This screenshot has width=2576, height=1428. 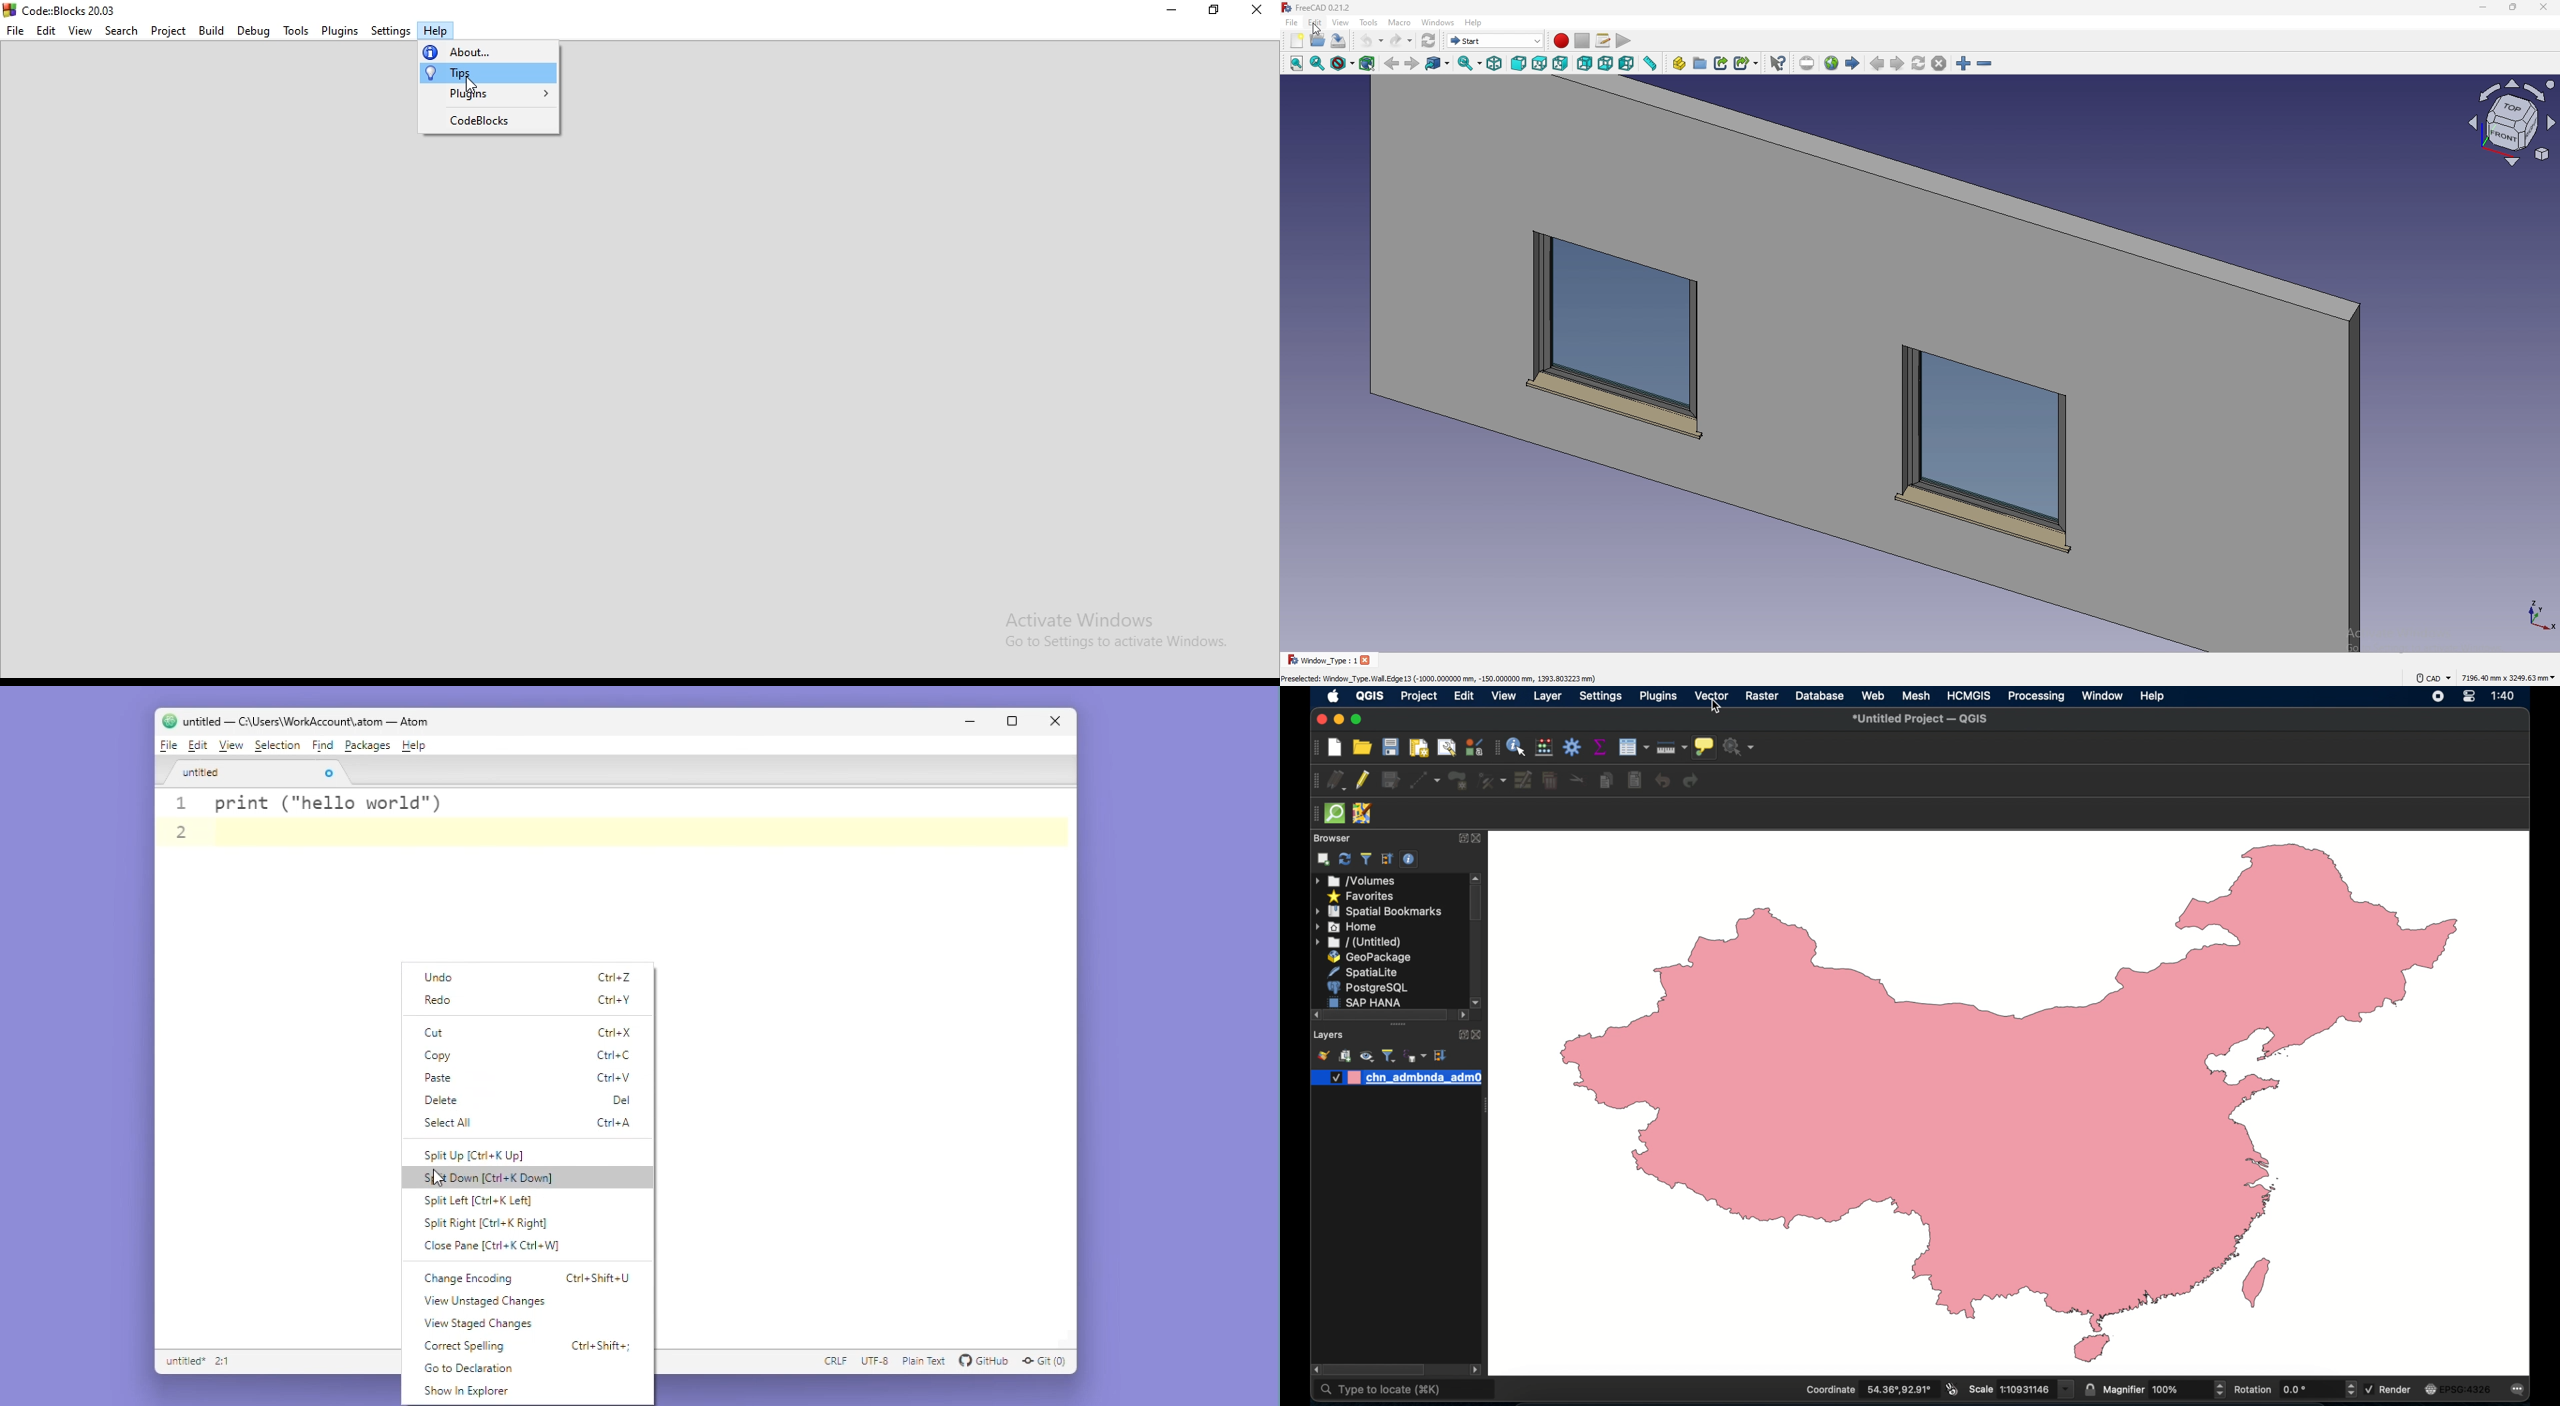 What do you see at coordinates (1371, 41) in the screenshot?
I see `undo` at bounding box center [1371, 41].